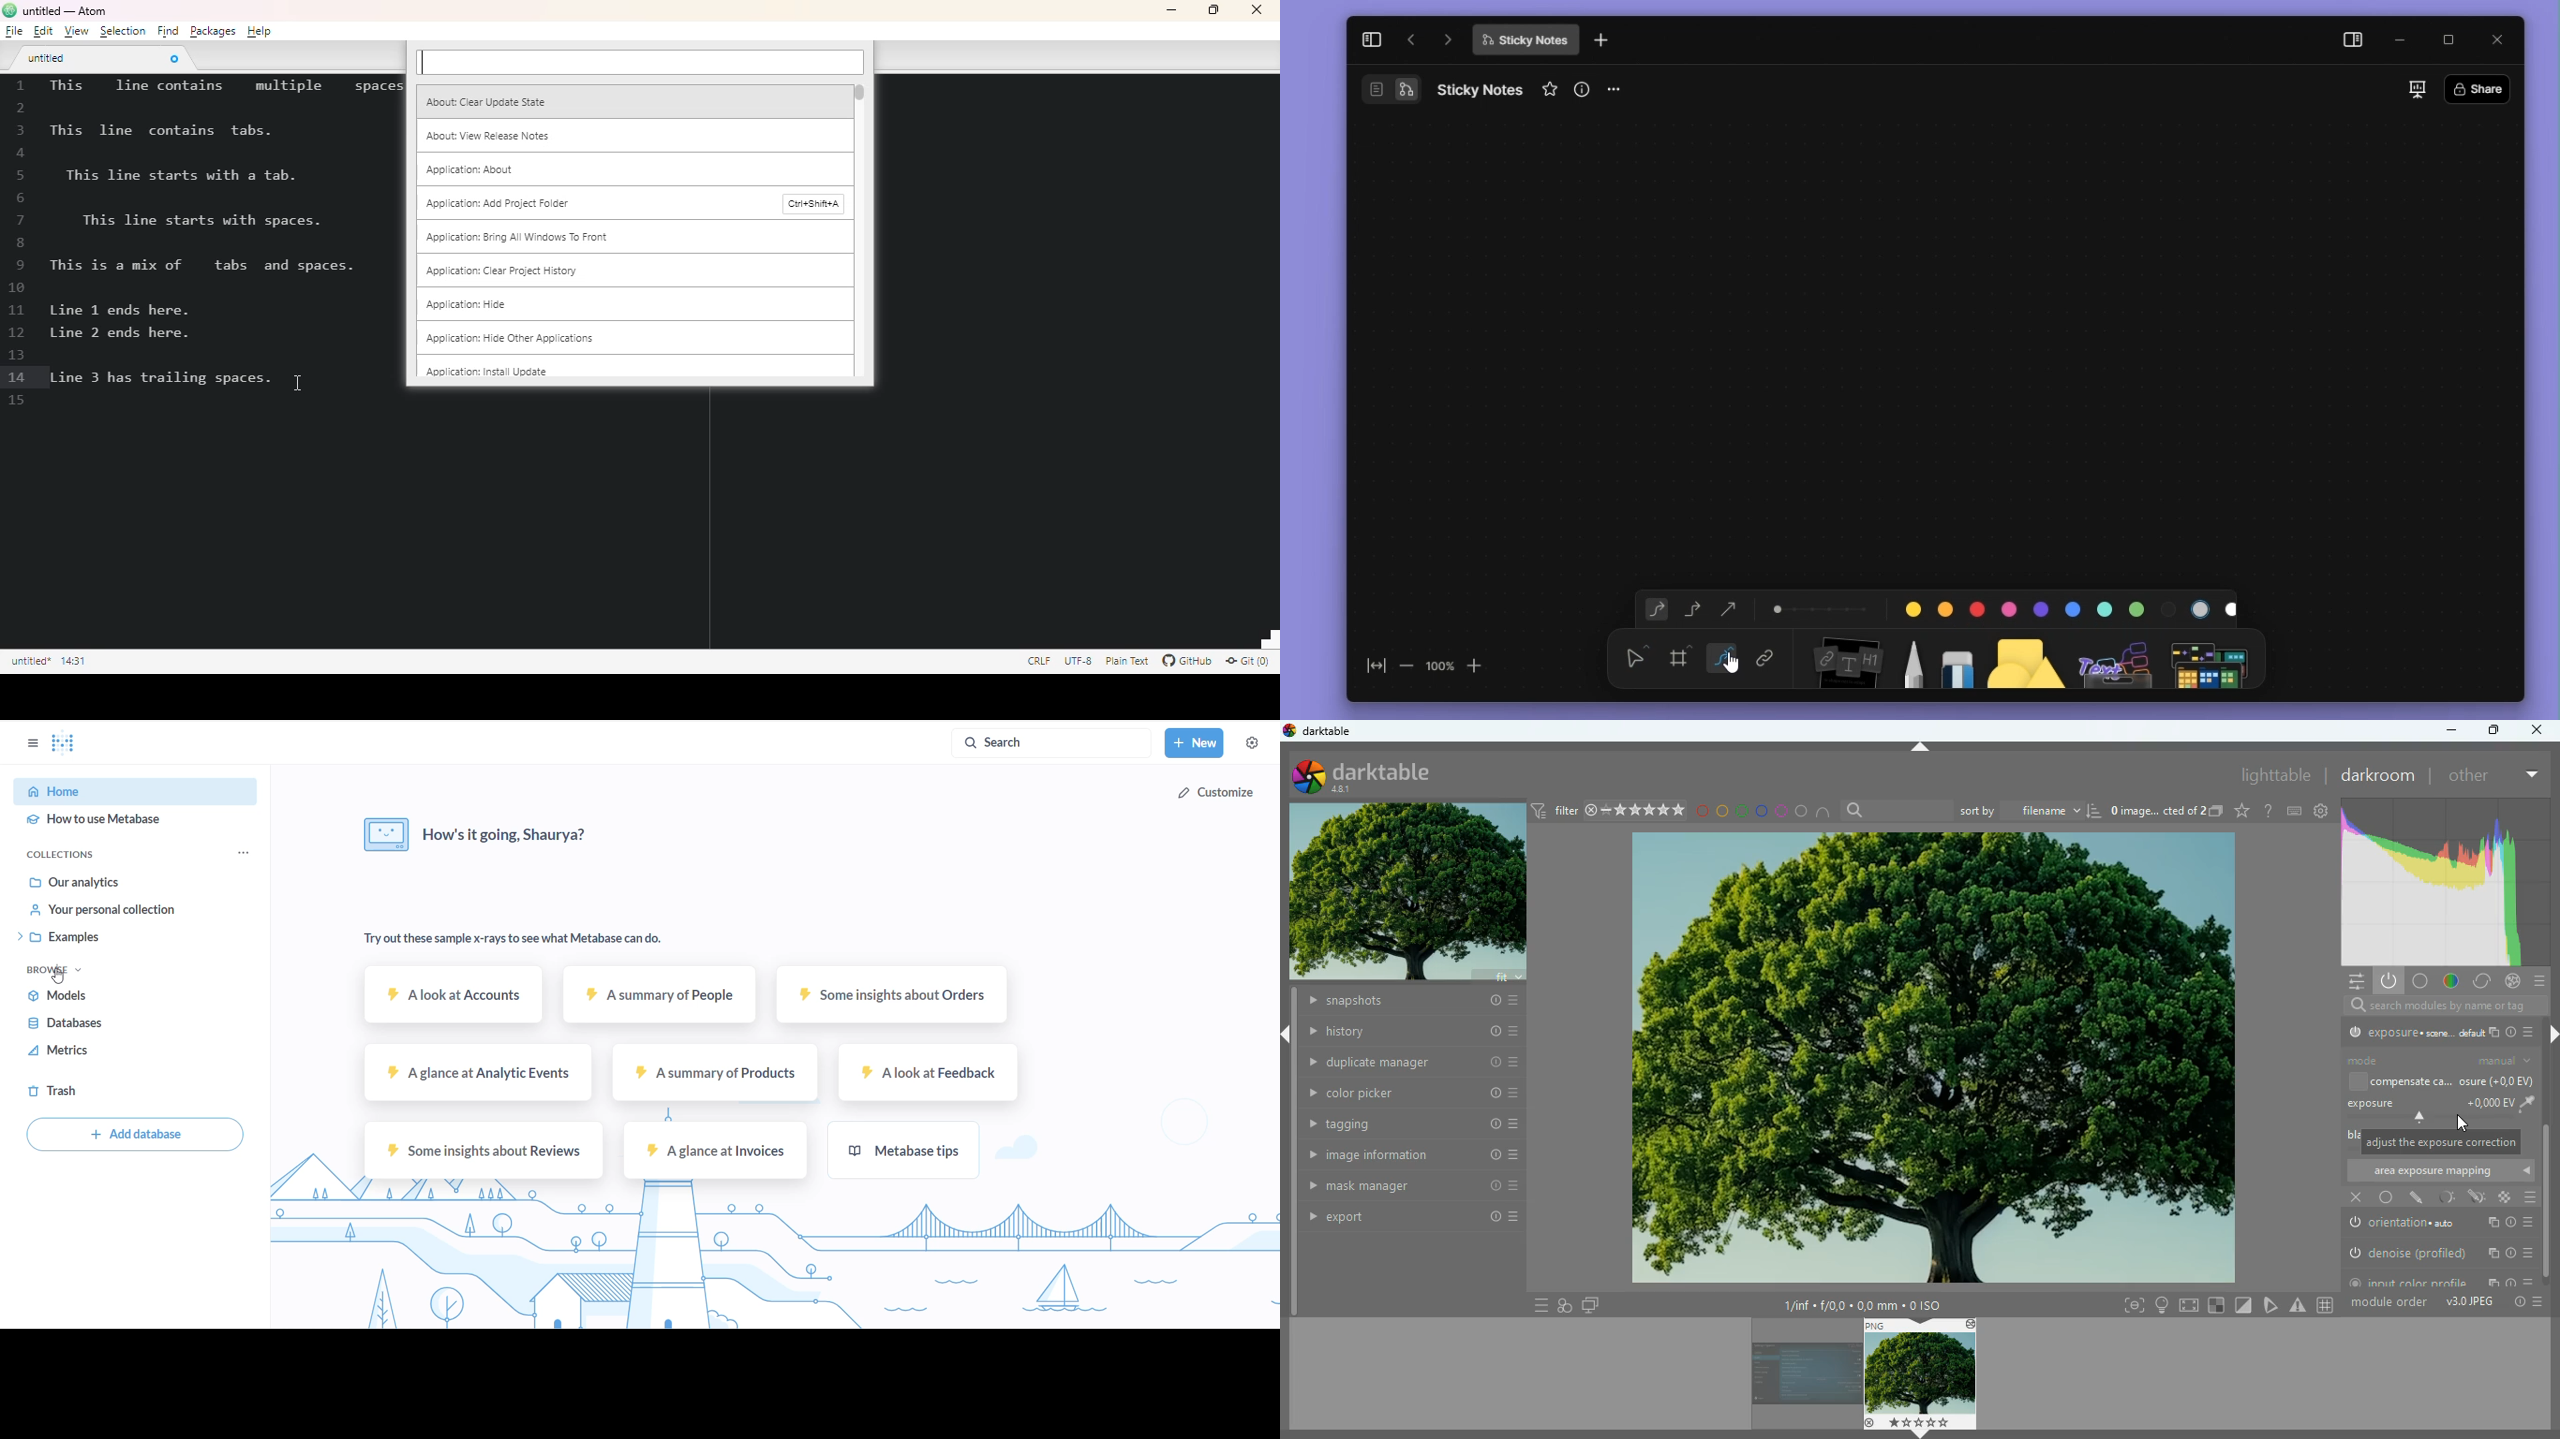 This screenshot has height=1456, width=2576. I want to click on side panel, so click(2349, 42).